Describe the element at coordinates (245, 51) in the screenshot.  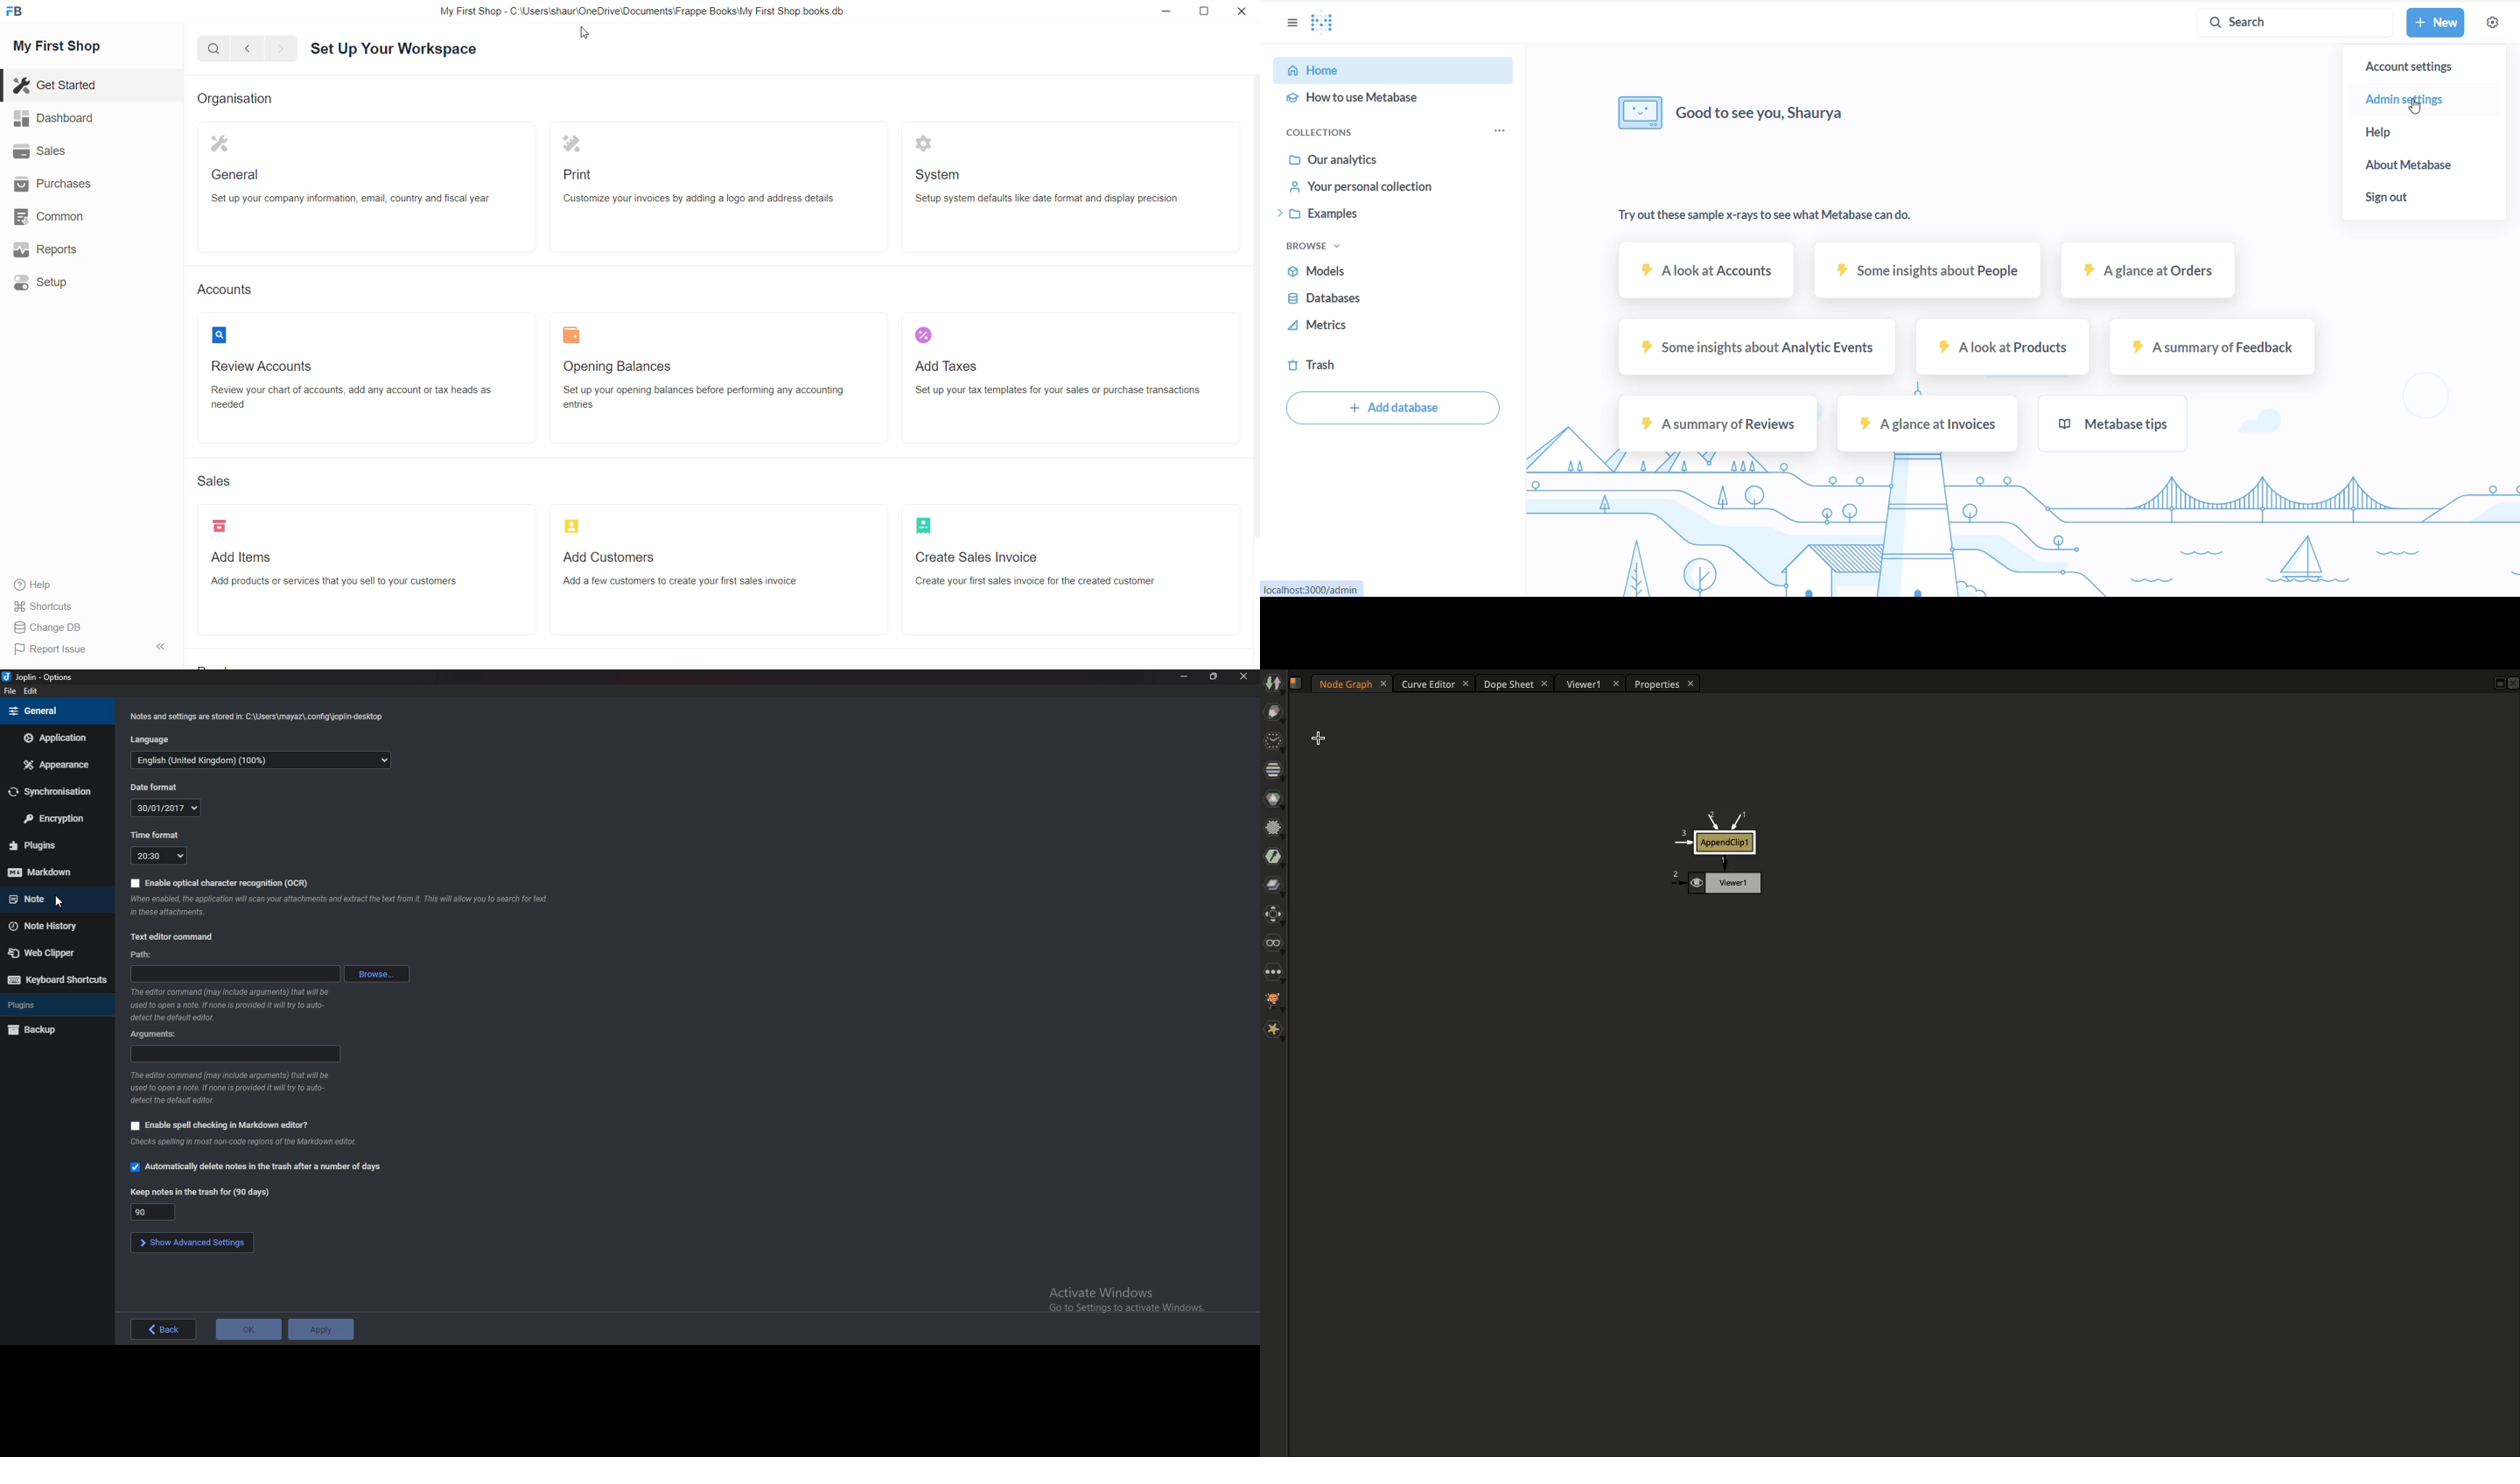
I see `go back` at that location.